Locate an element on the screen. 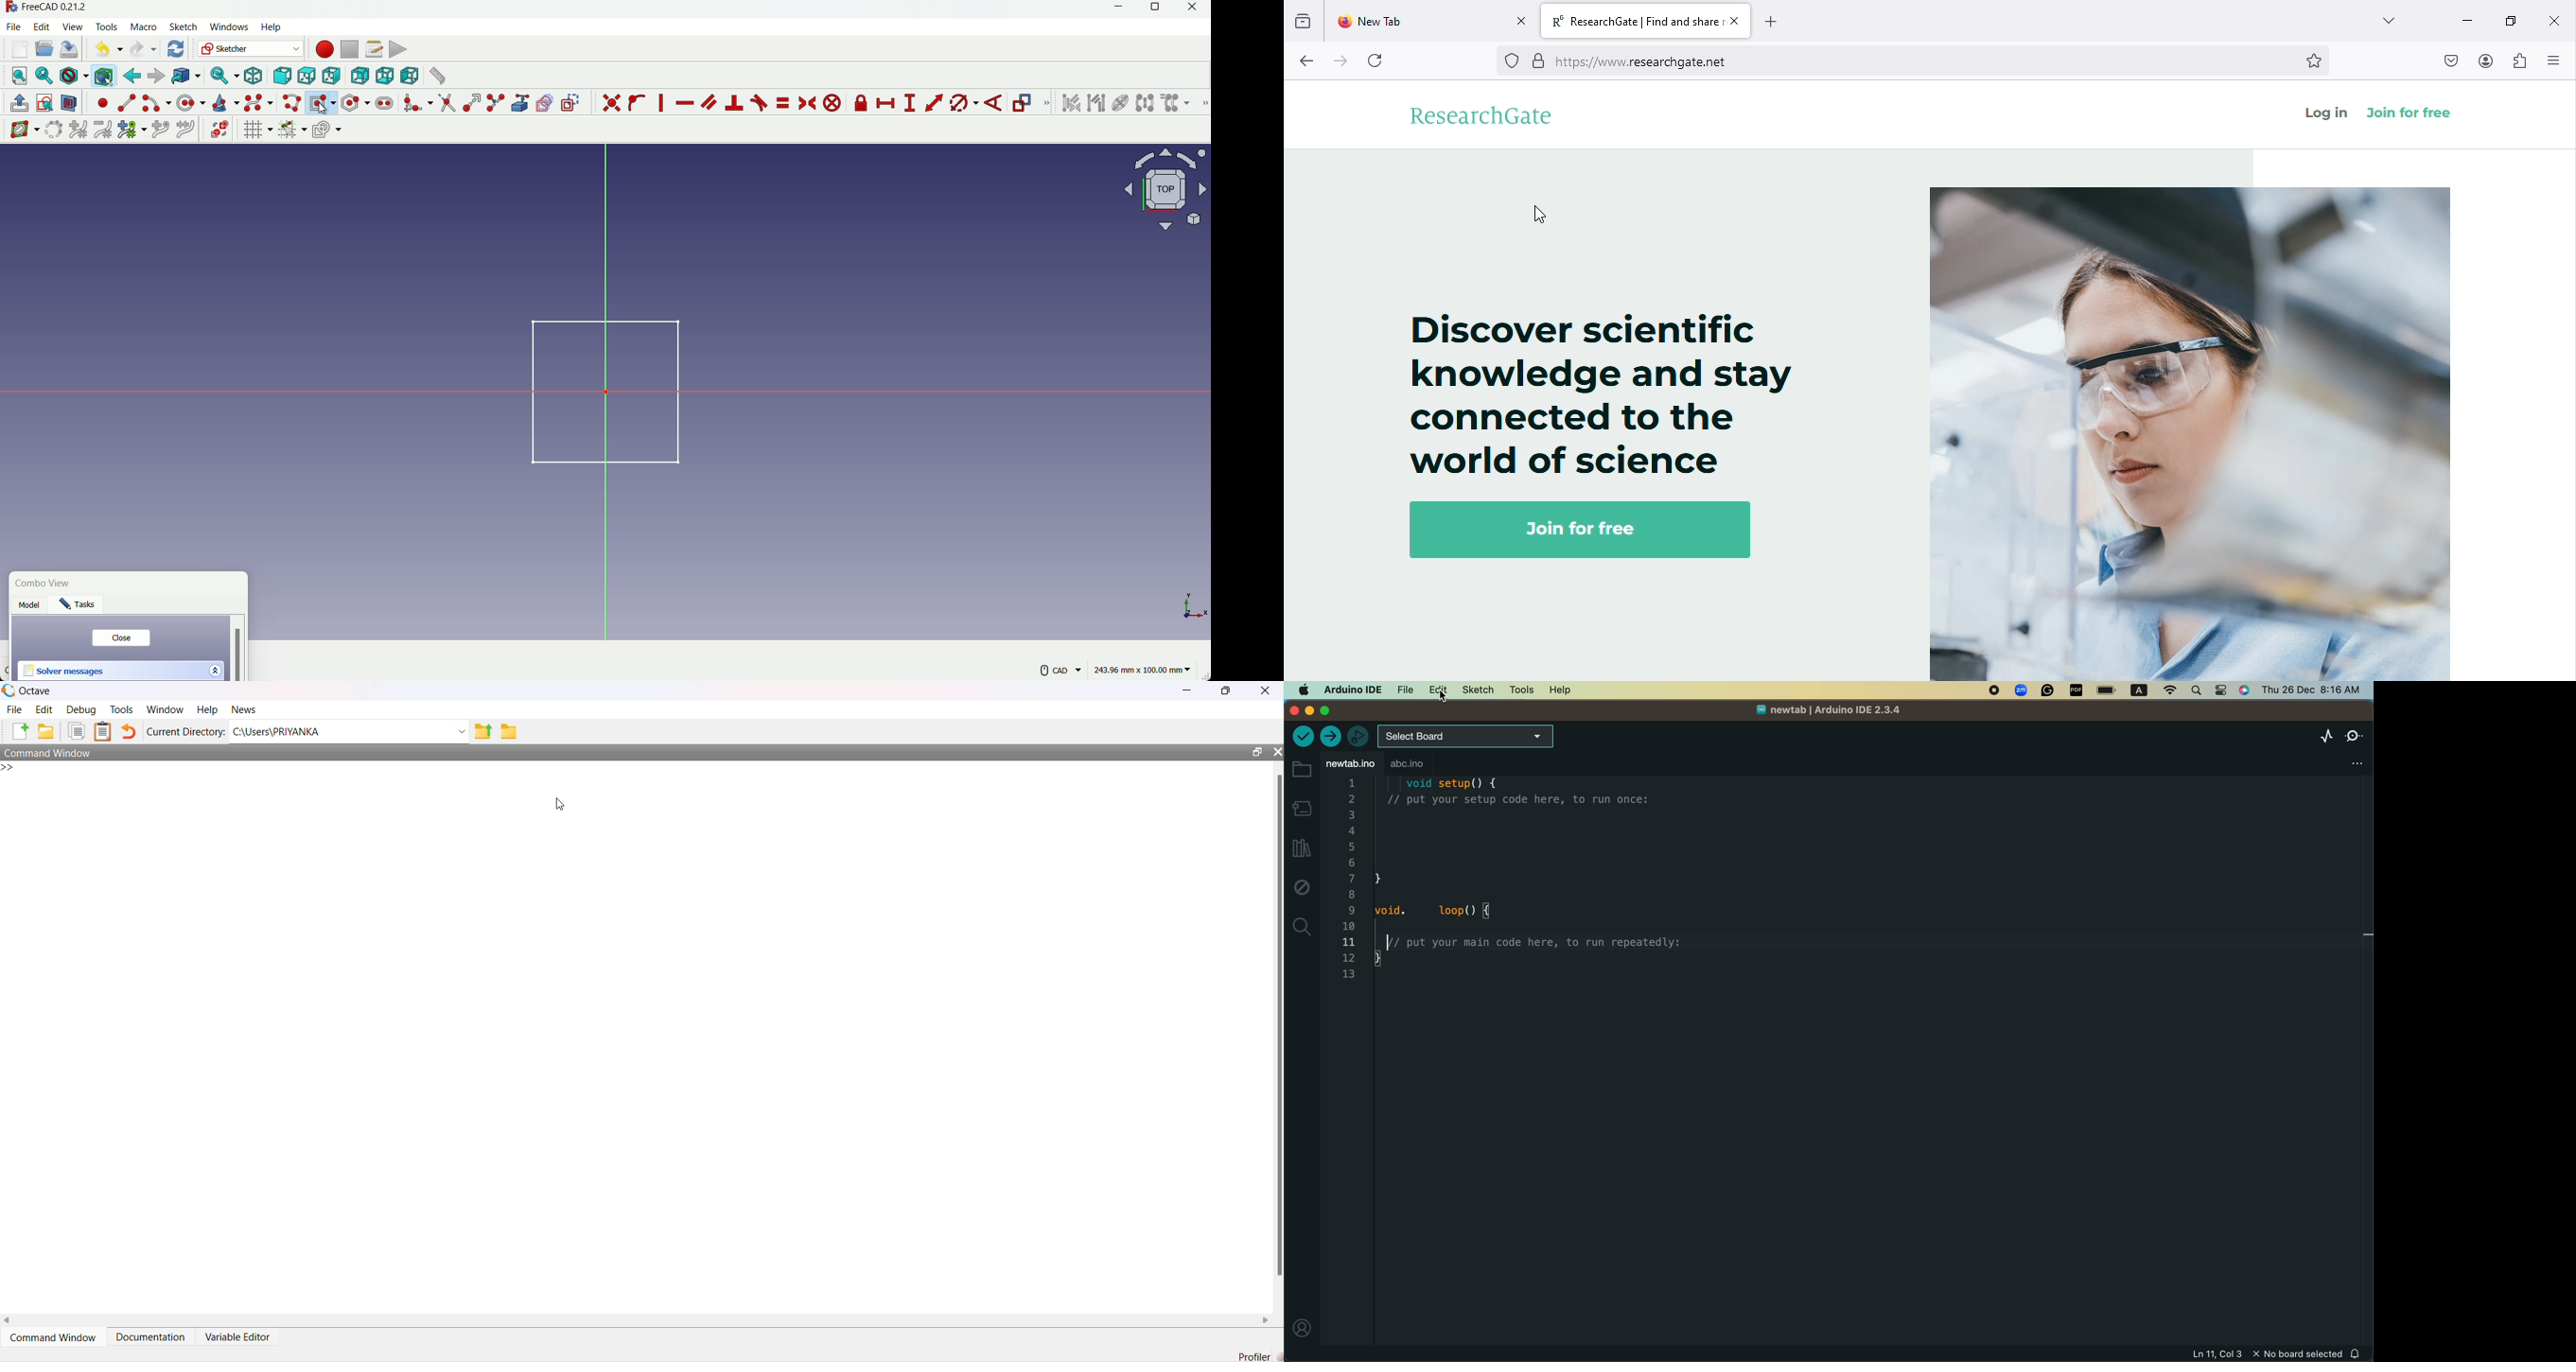 The width and height of the screenshot is (2576, 1372). open/ close side bar is located at coordinates (2559, 61).